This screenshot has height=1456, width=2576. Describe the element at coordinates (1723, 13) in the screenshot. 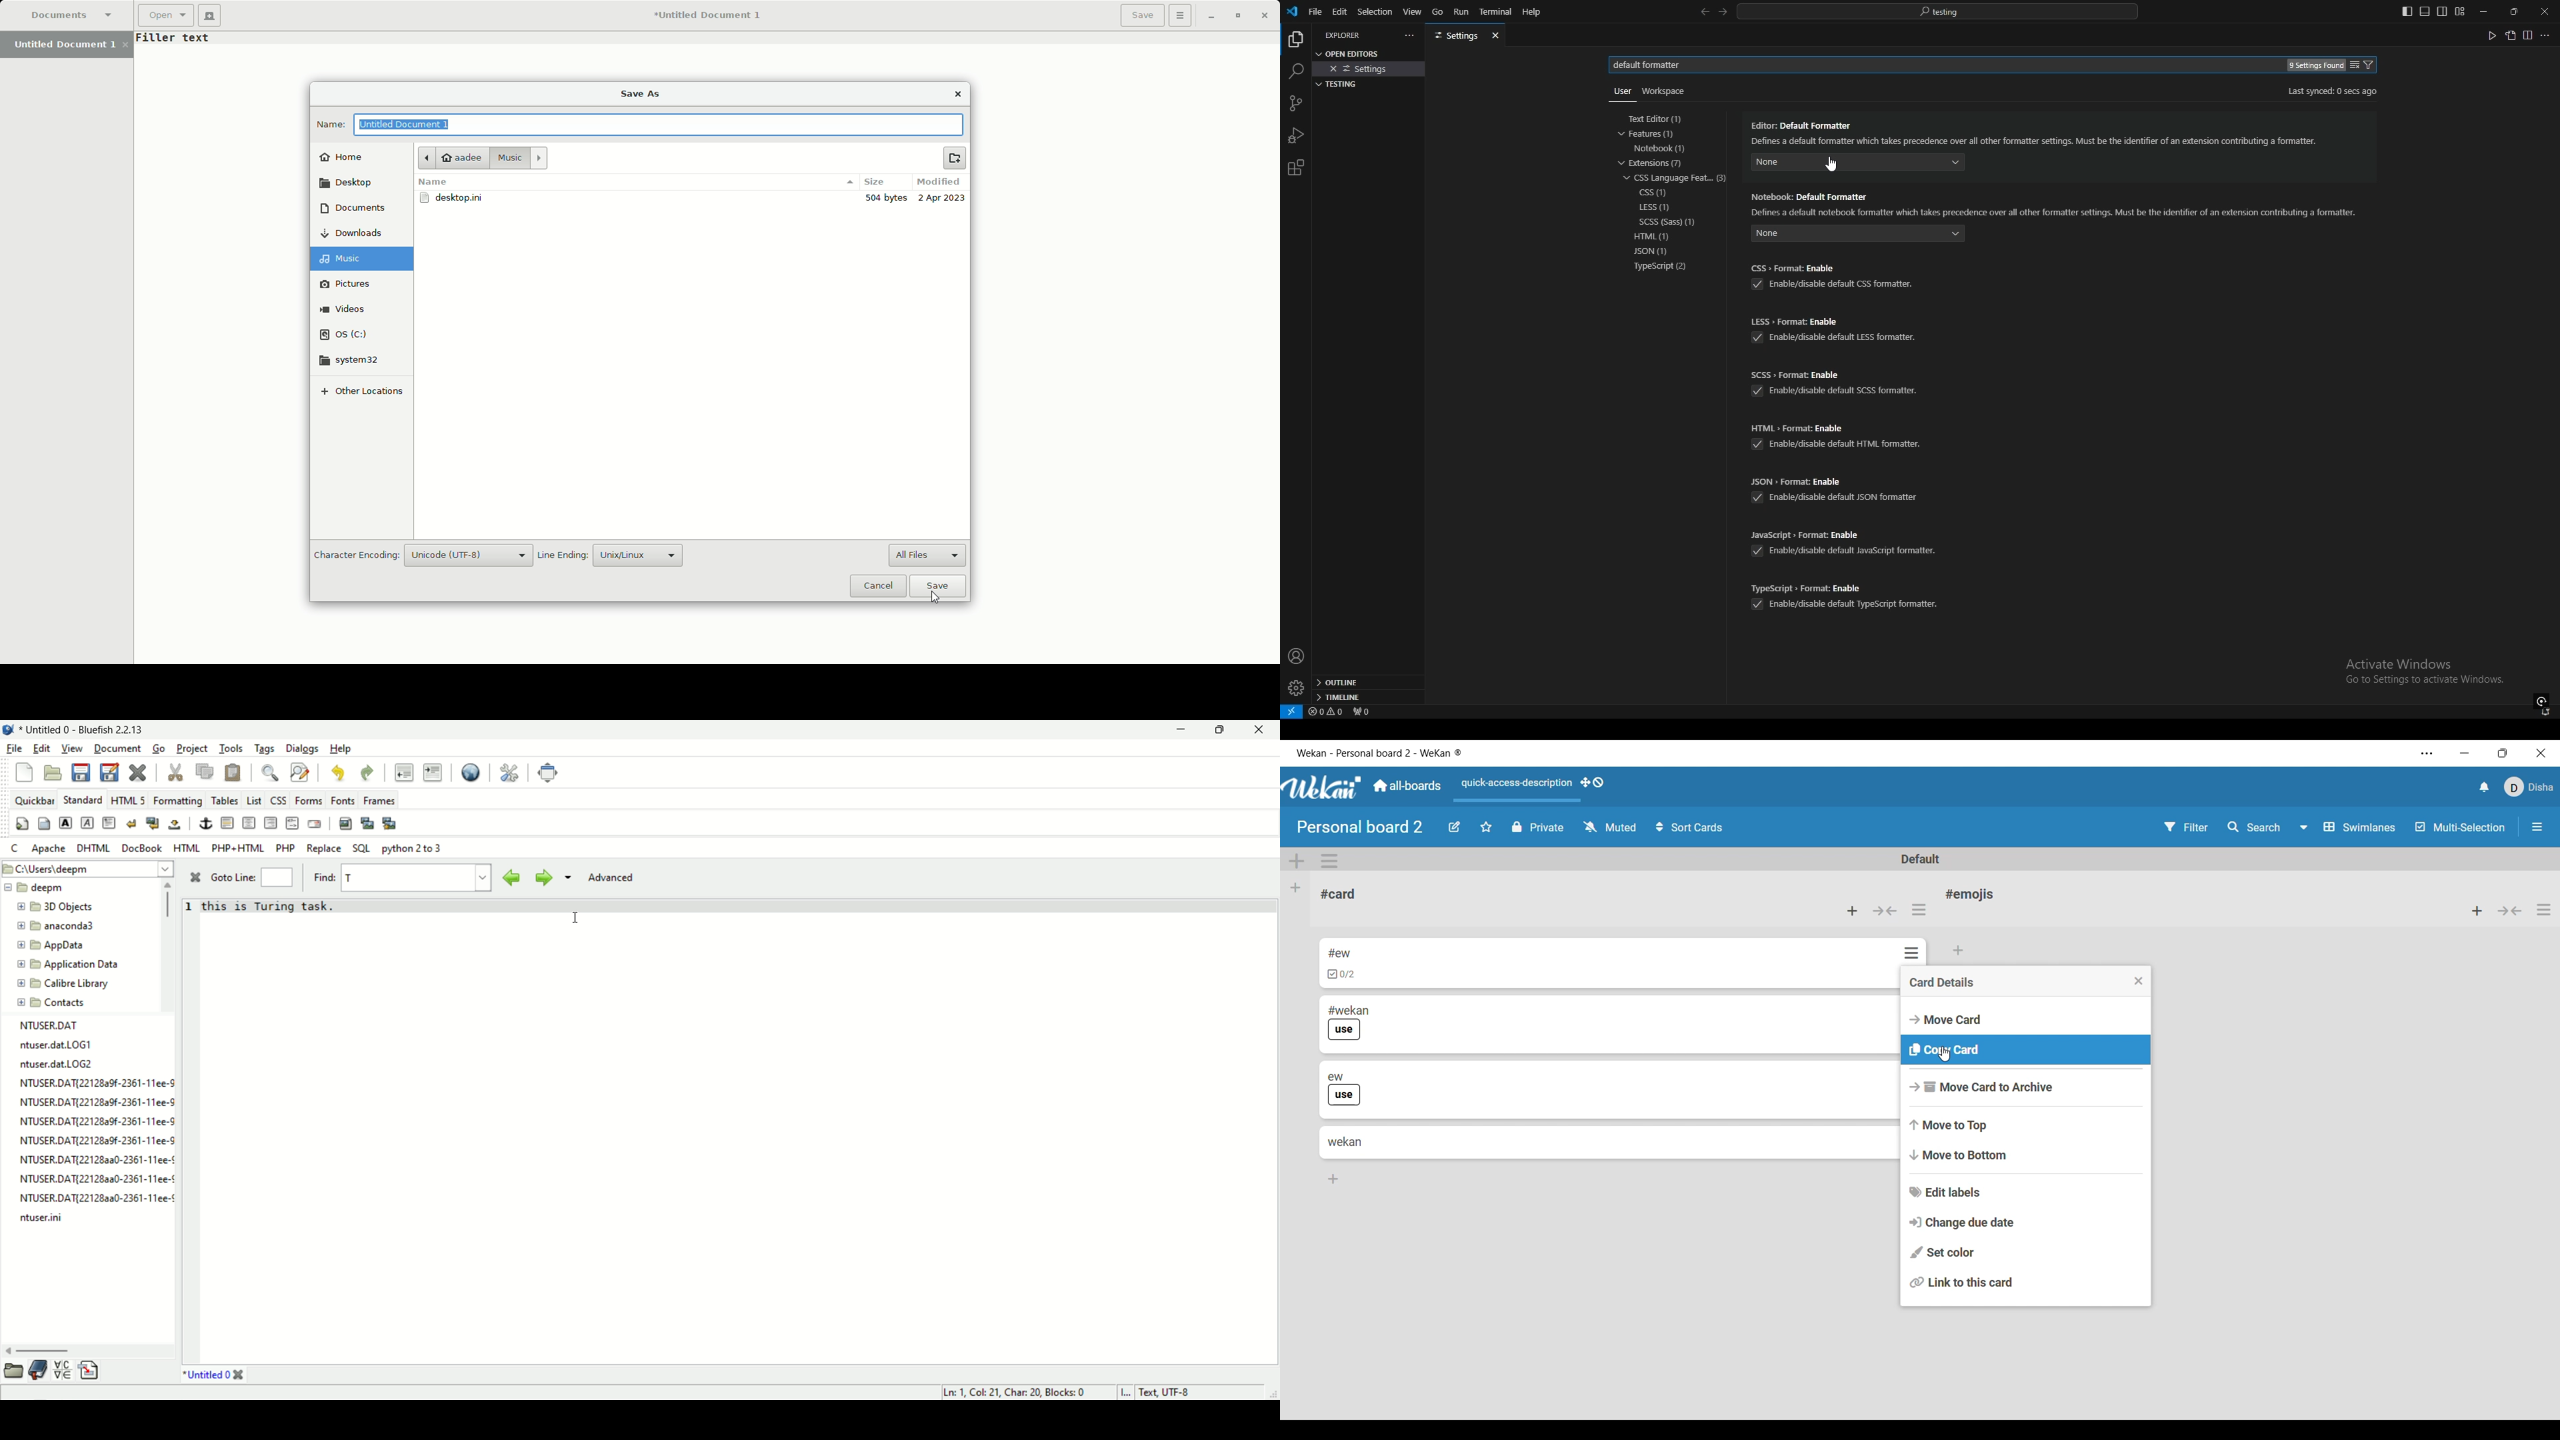

I see `forward` at that location.